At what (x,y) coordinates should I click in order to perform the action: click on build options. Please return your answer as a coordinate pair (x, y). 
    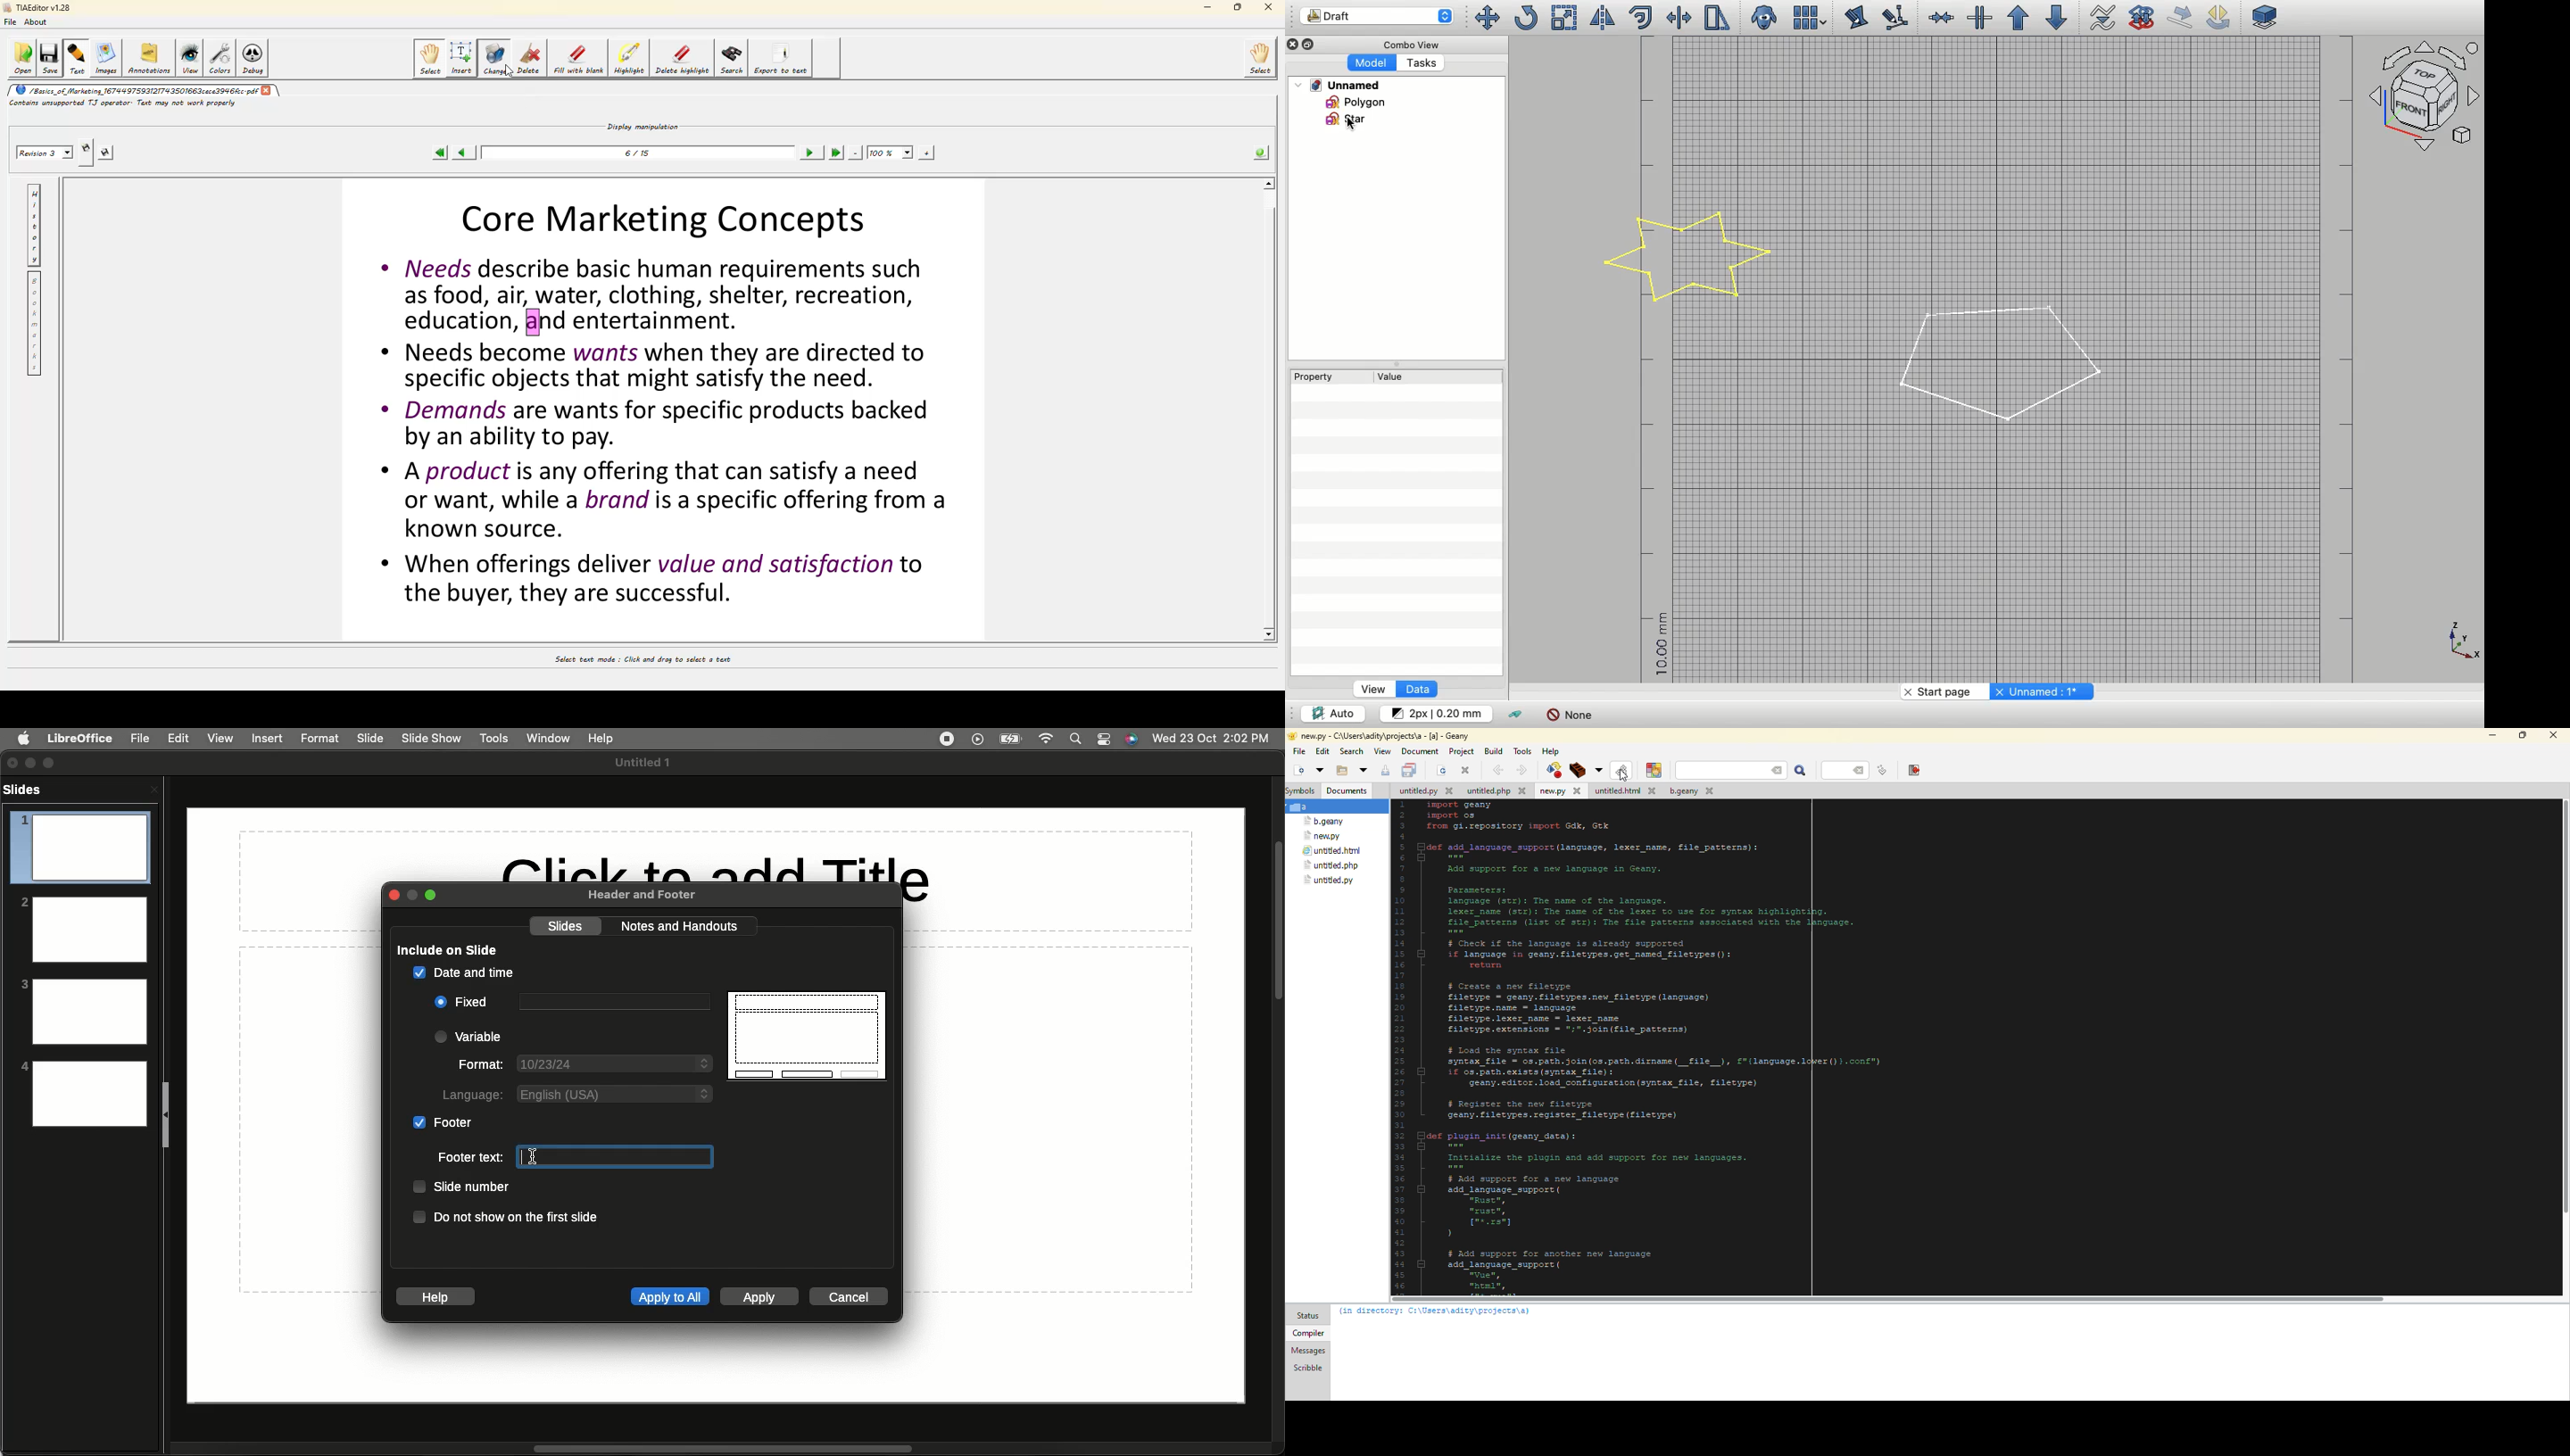
    Looking at the image, I should click on (1598, 769).